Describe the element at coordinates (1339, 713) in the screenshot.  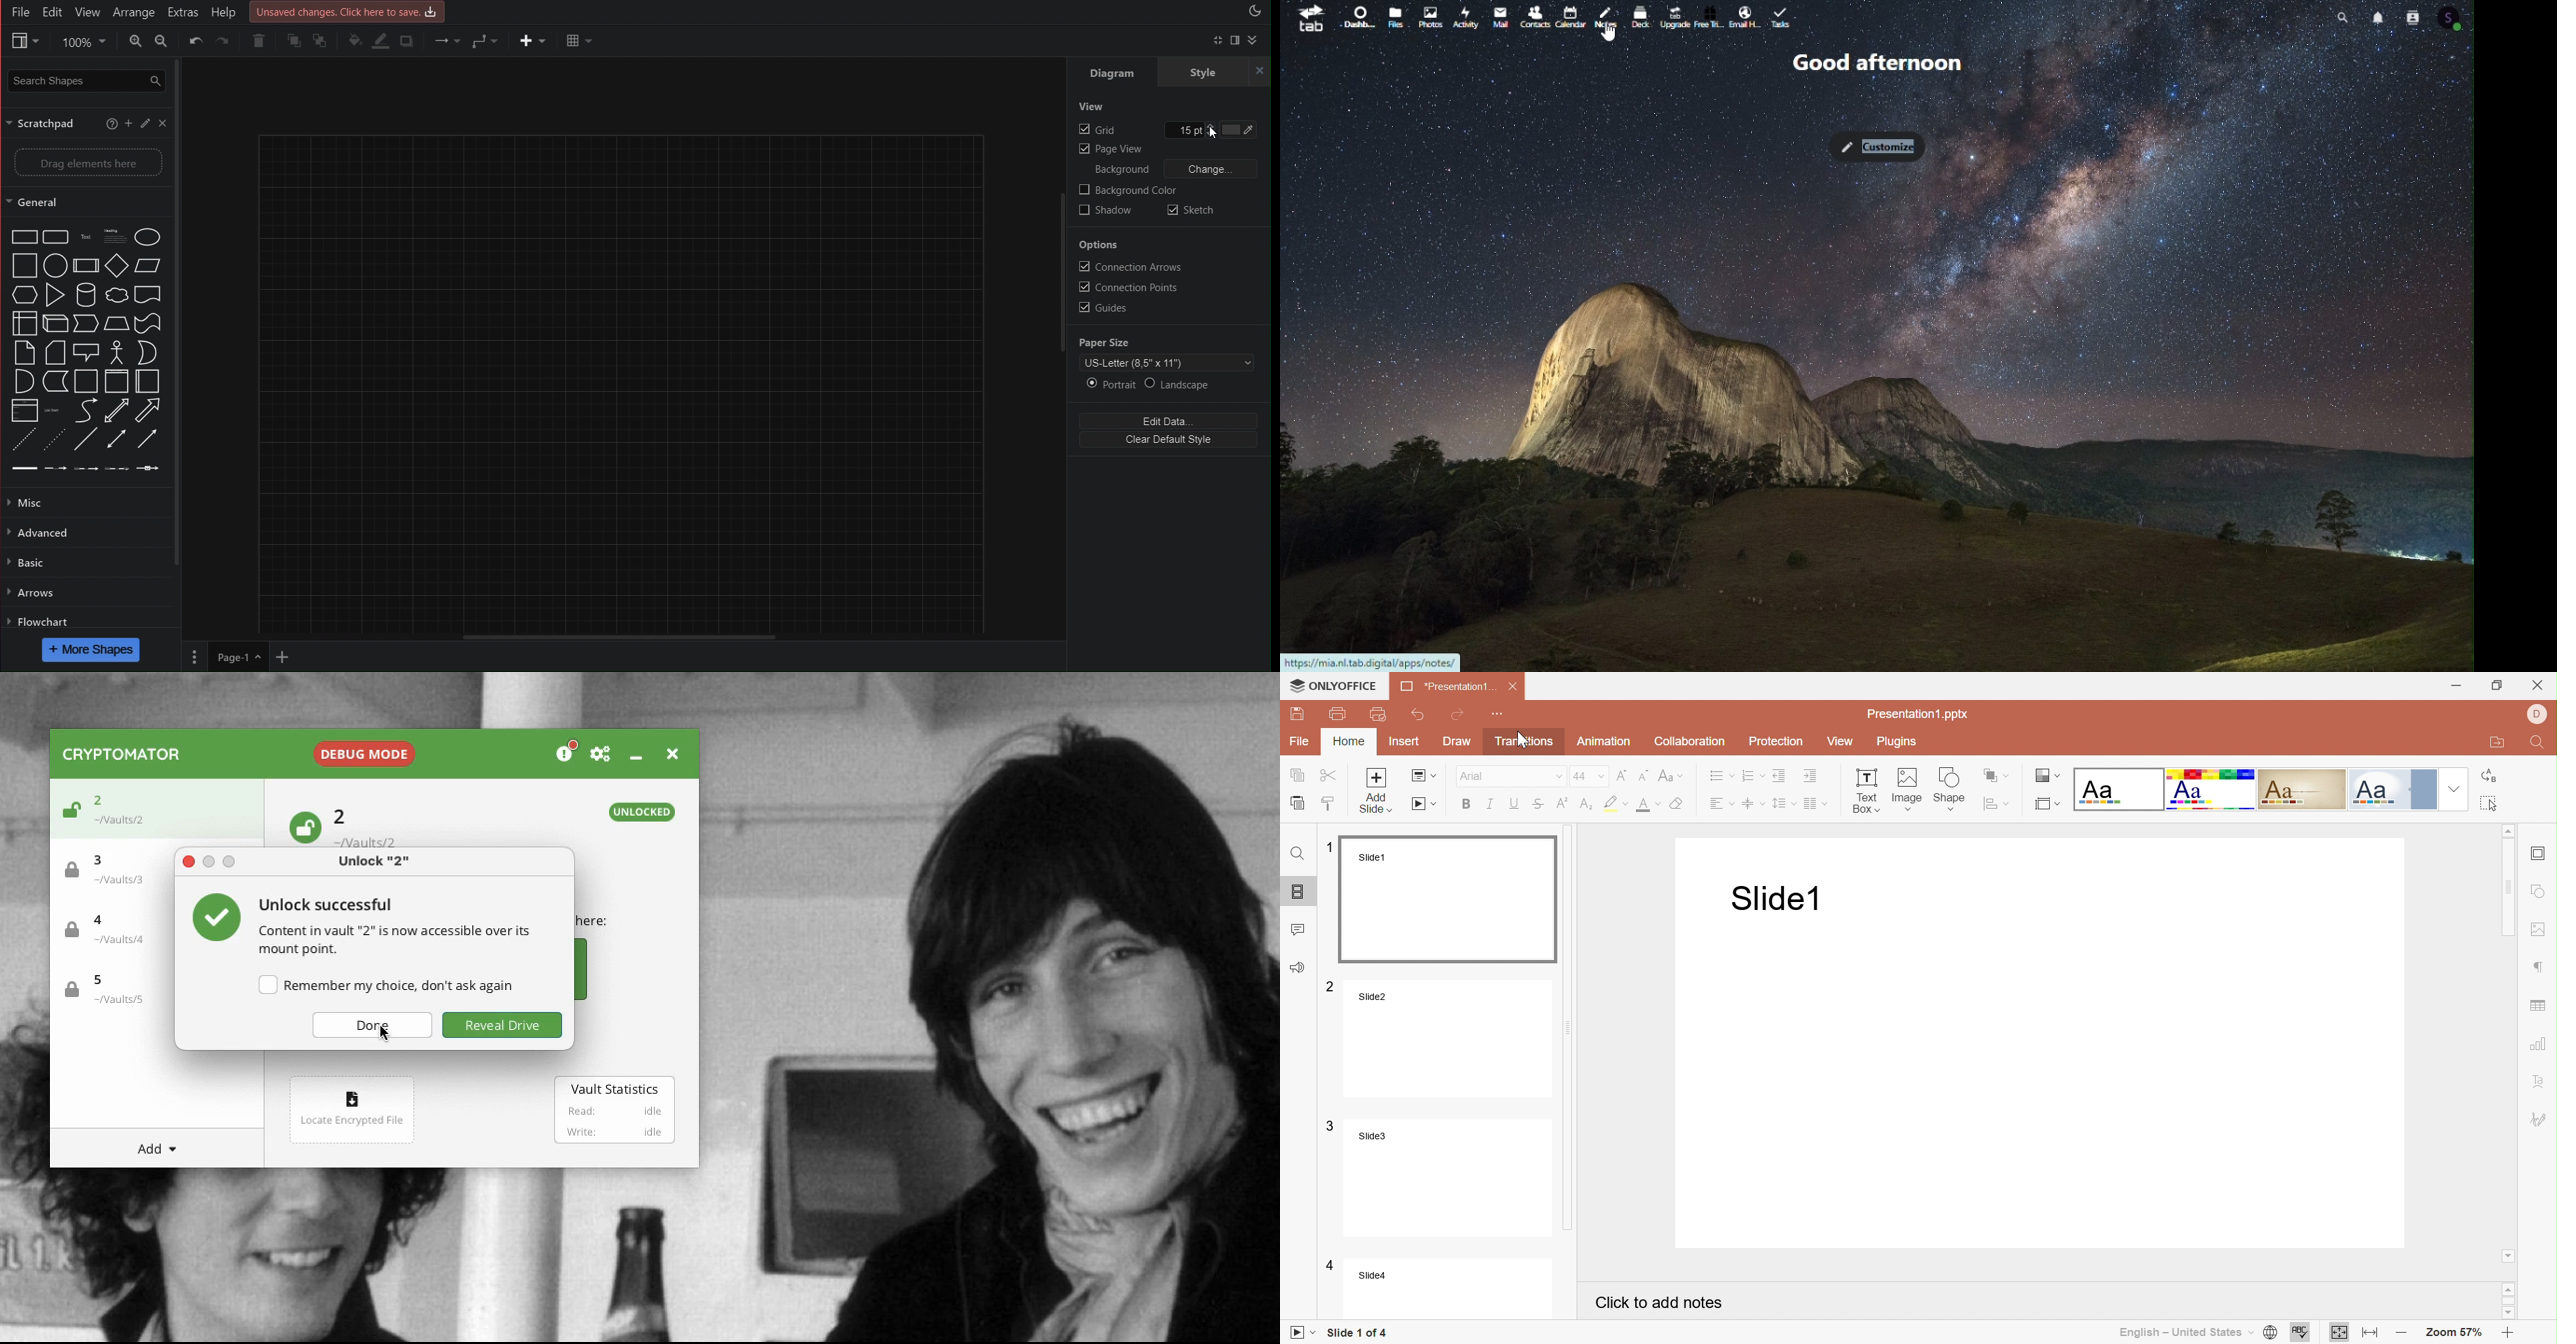
I see `Print file` at that location.